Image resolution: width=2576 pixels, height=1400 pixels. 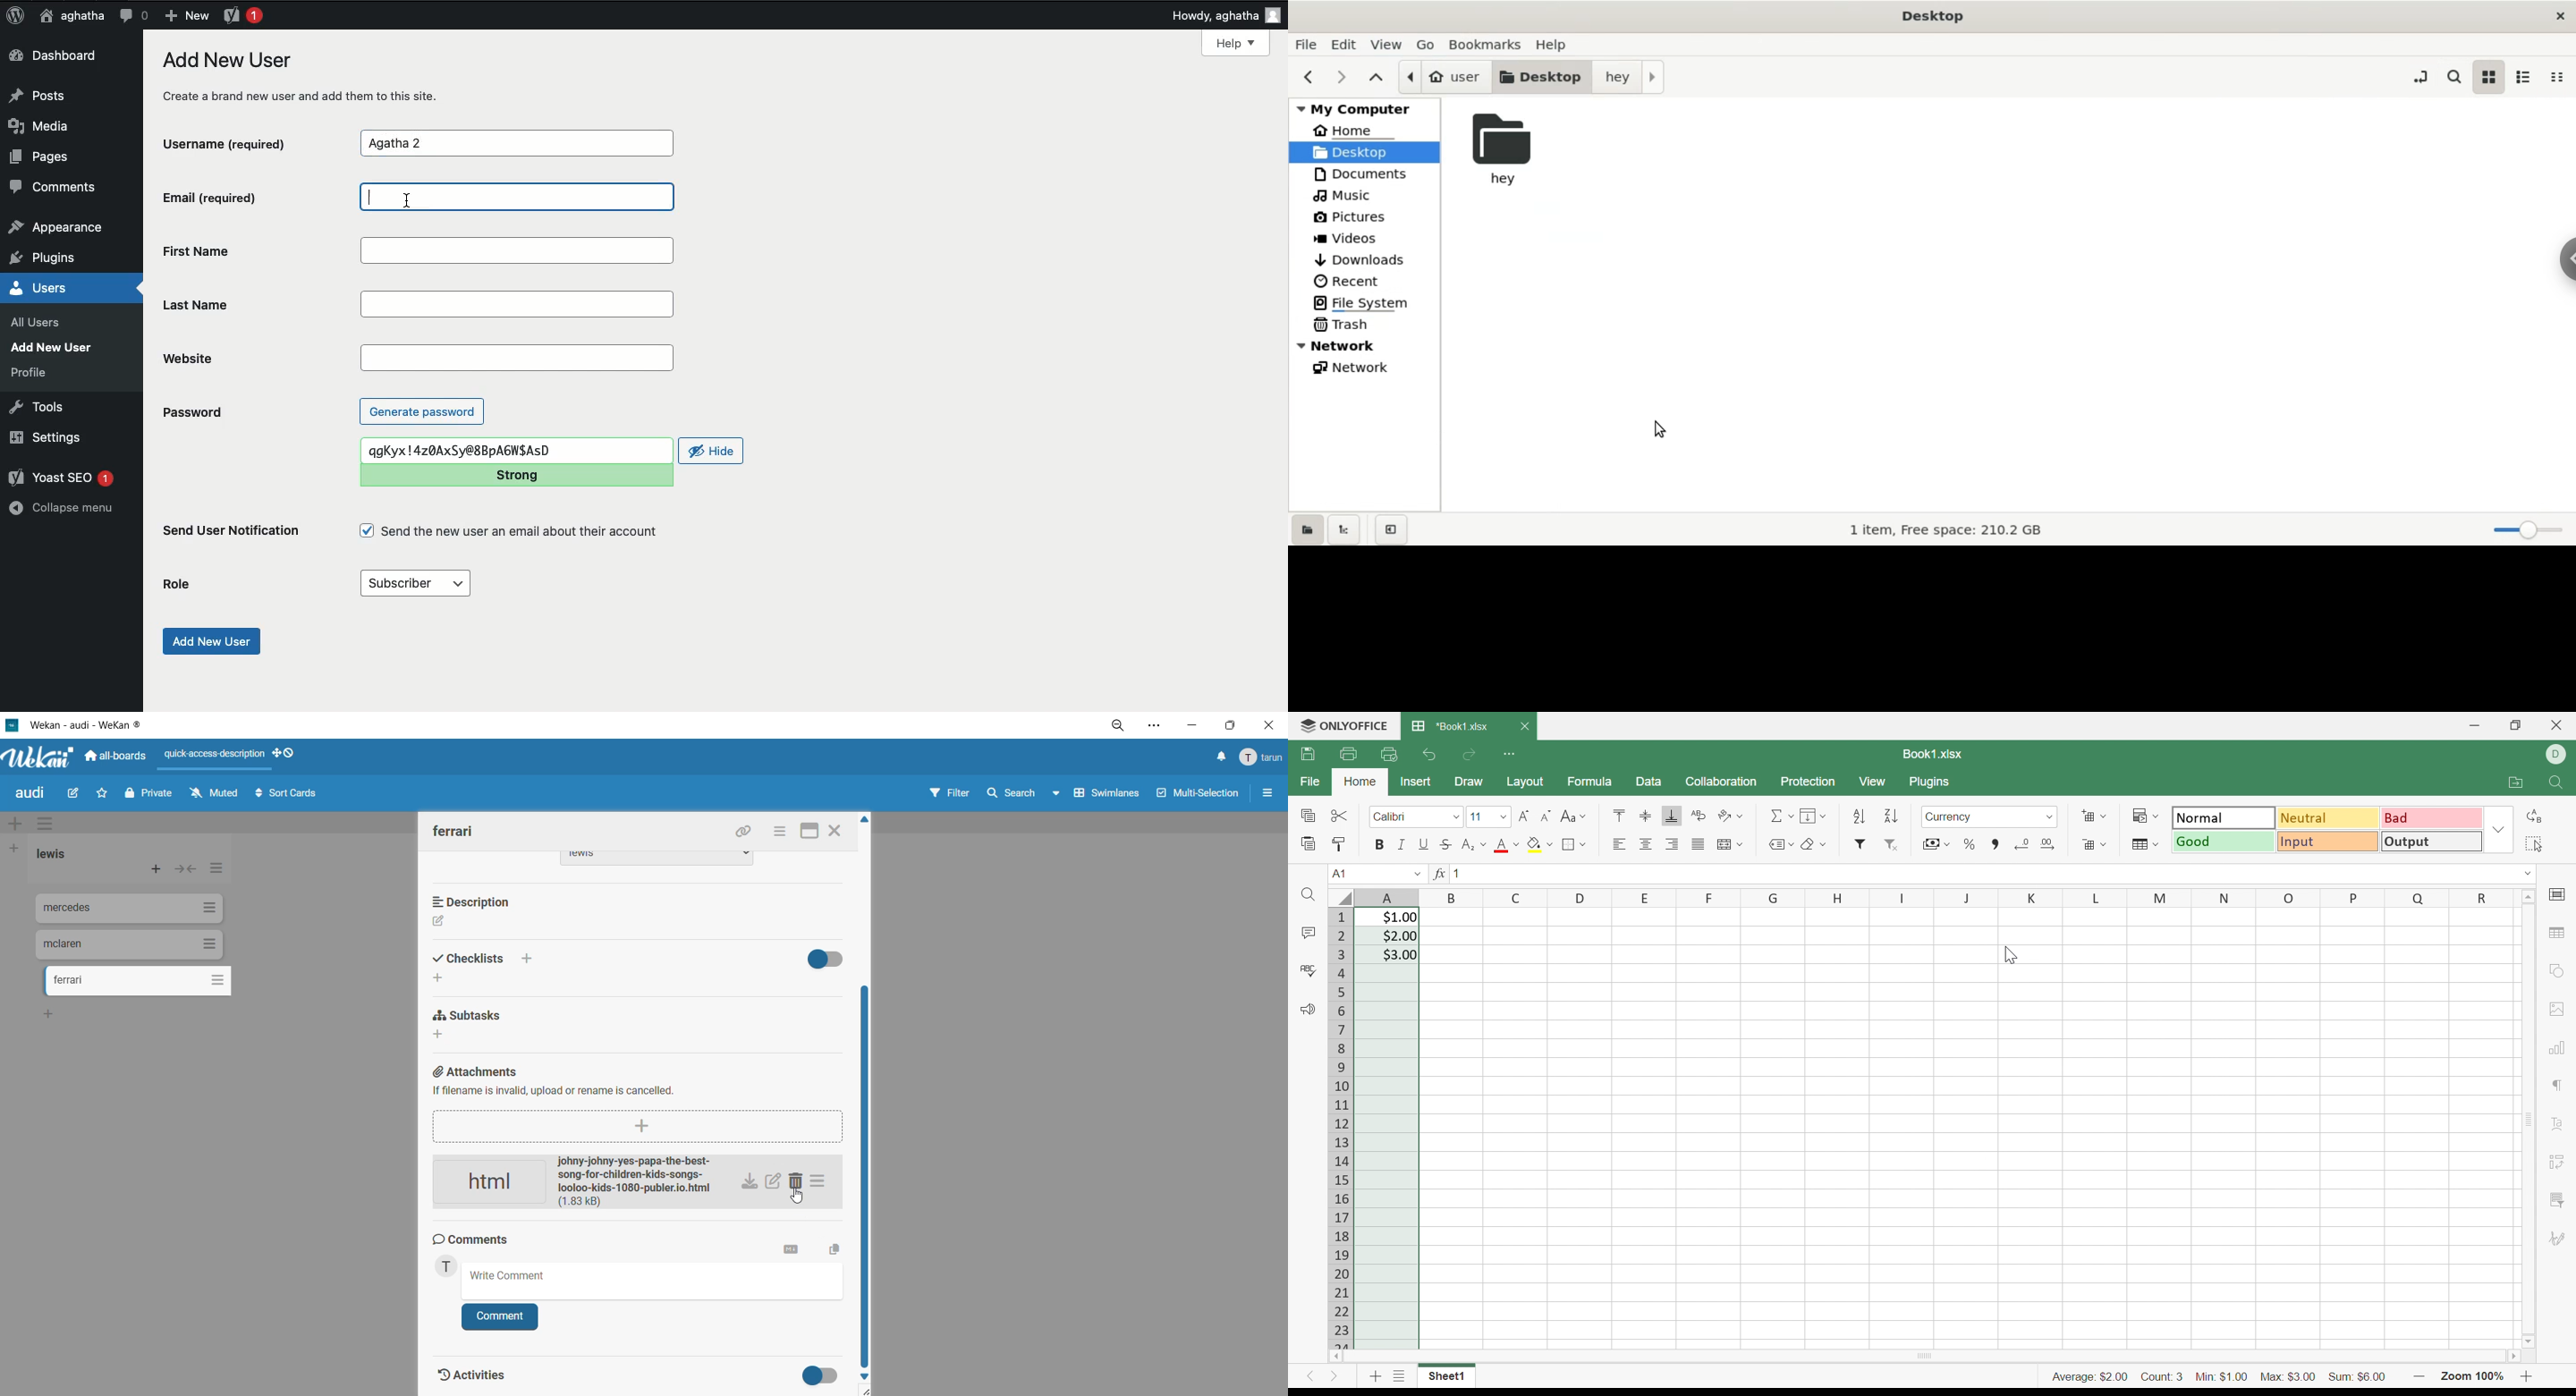 I want to click on Sheet1, so click(x=1445, y=1378).